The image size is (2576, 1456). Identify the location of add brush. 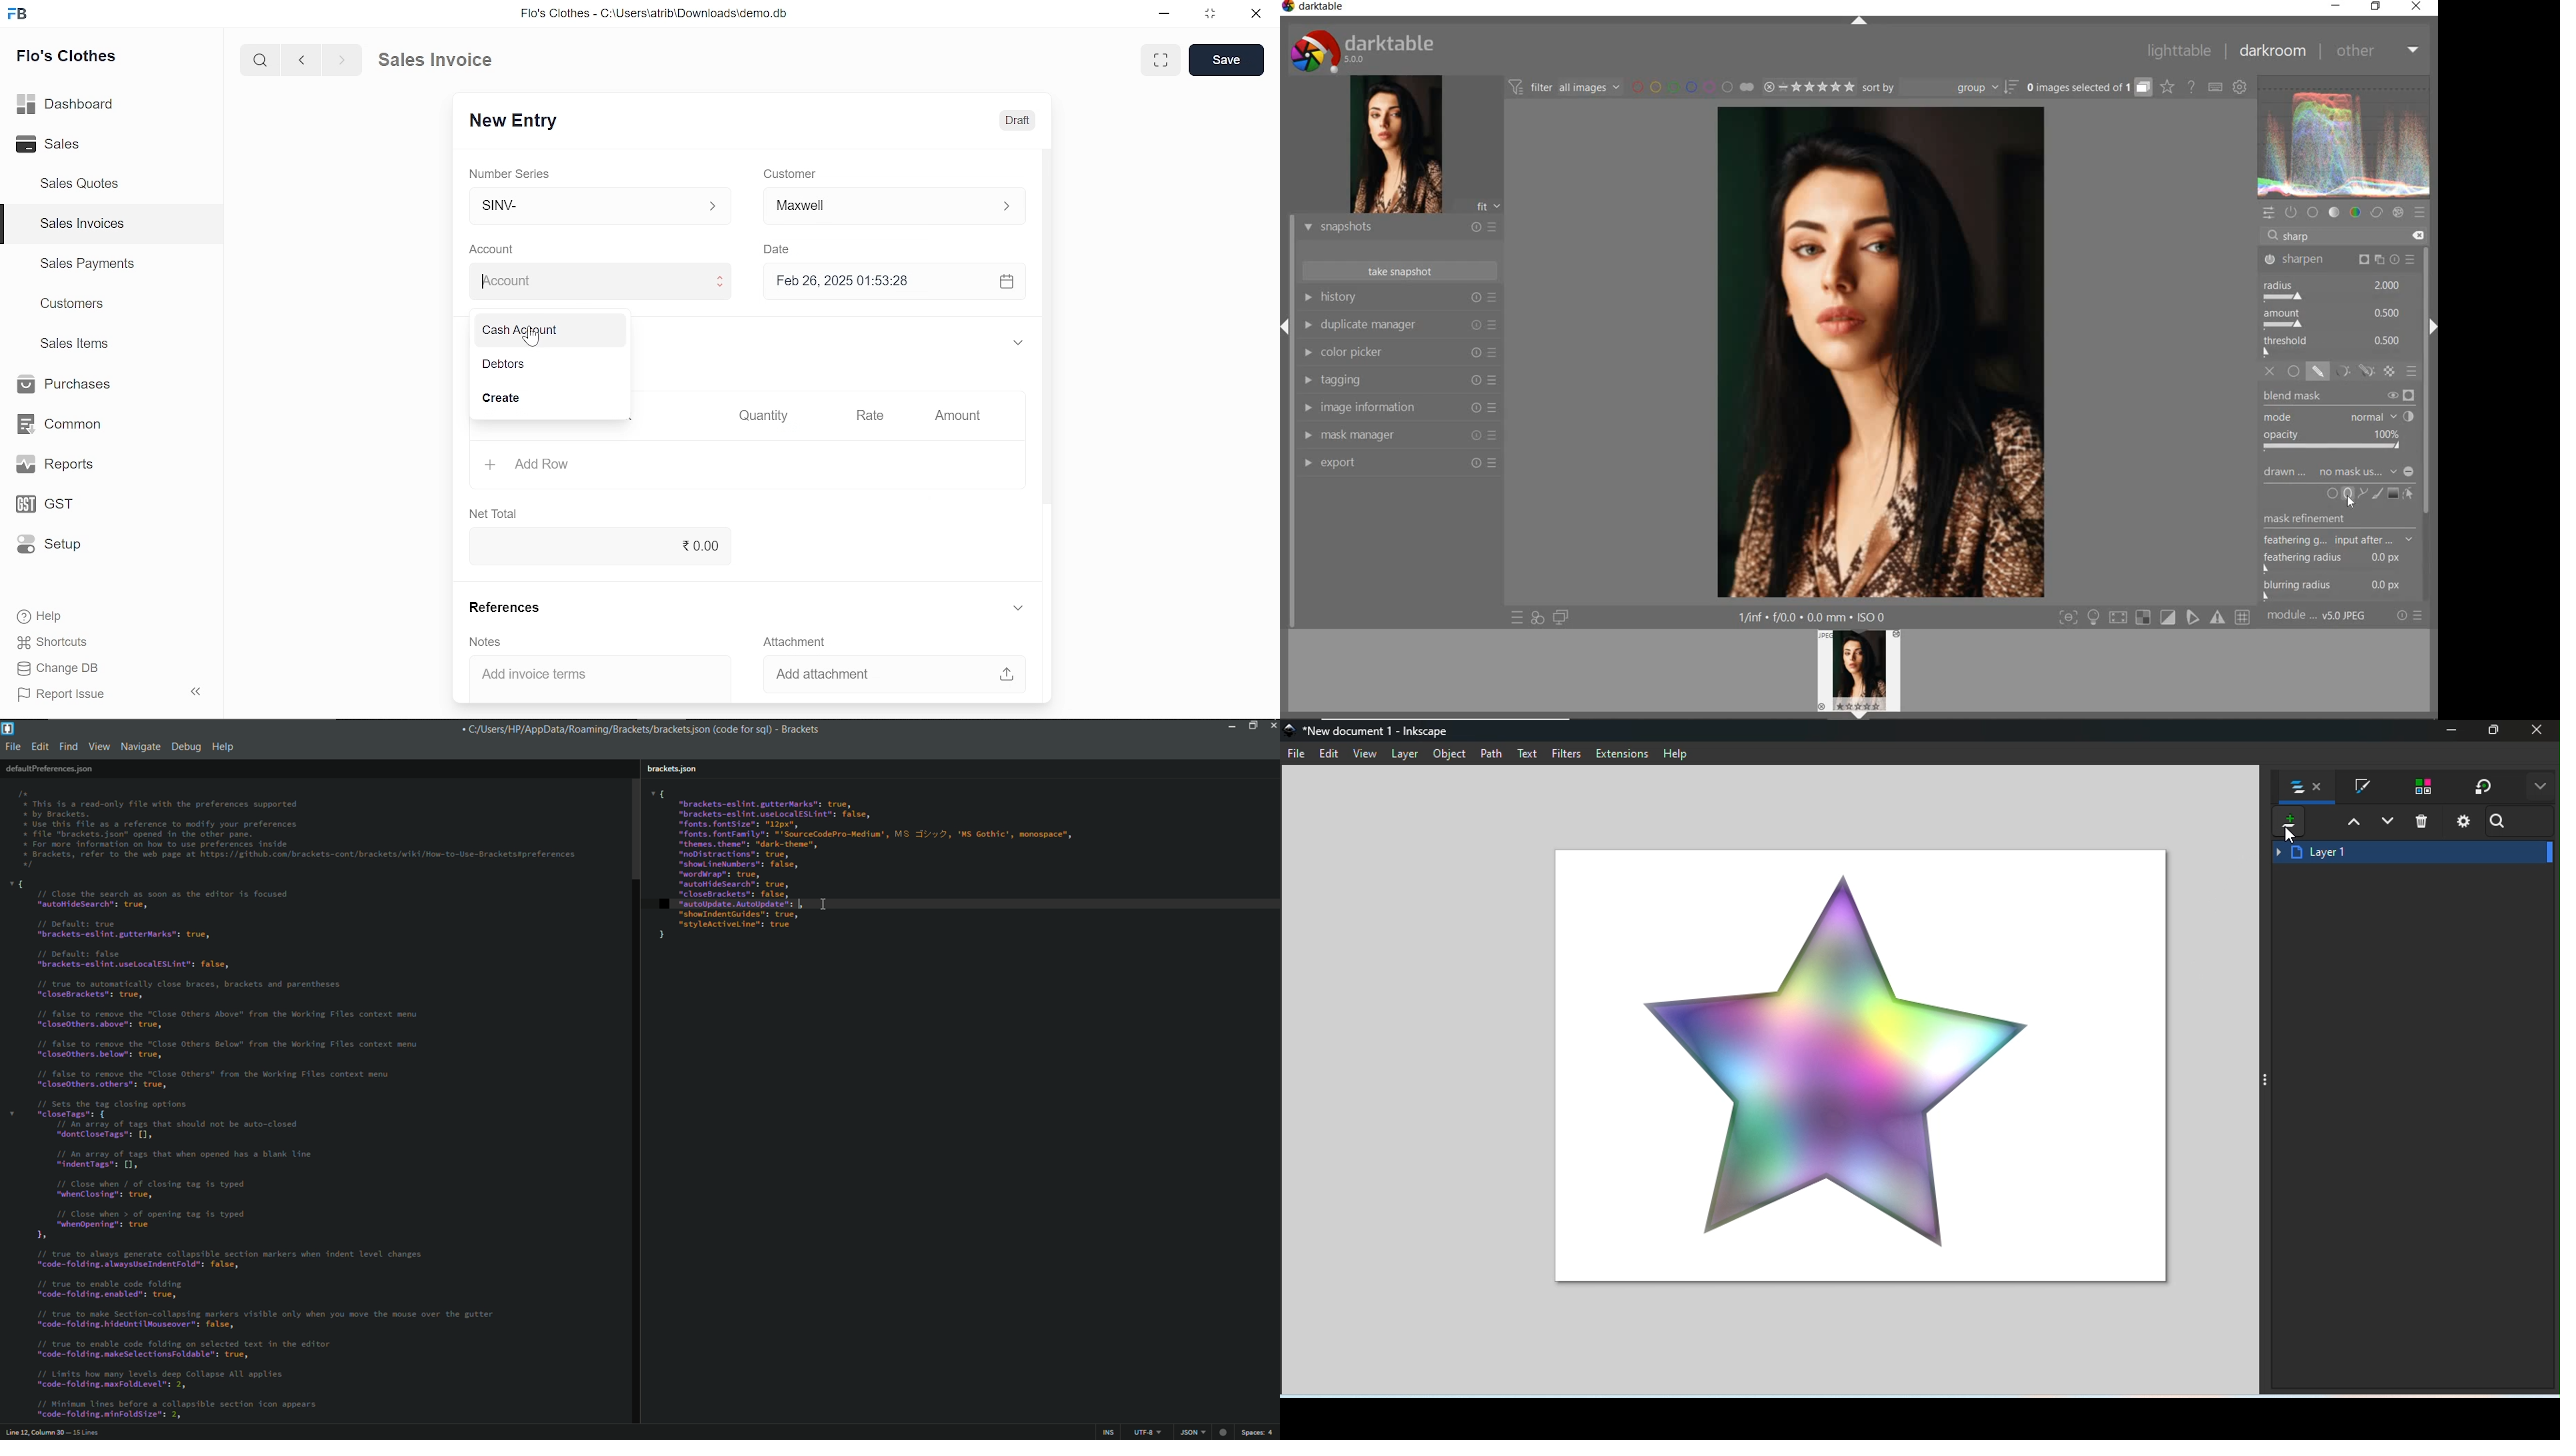
(2378, 492).